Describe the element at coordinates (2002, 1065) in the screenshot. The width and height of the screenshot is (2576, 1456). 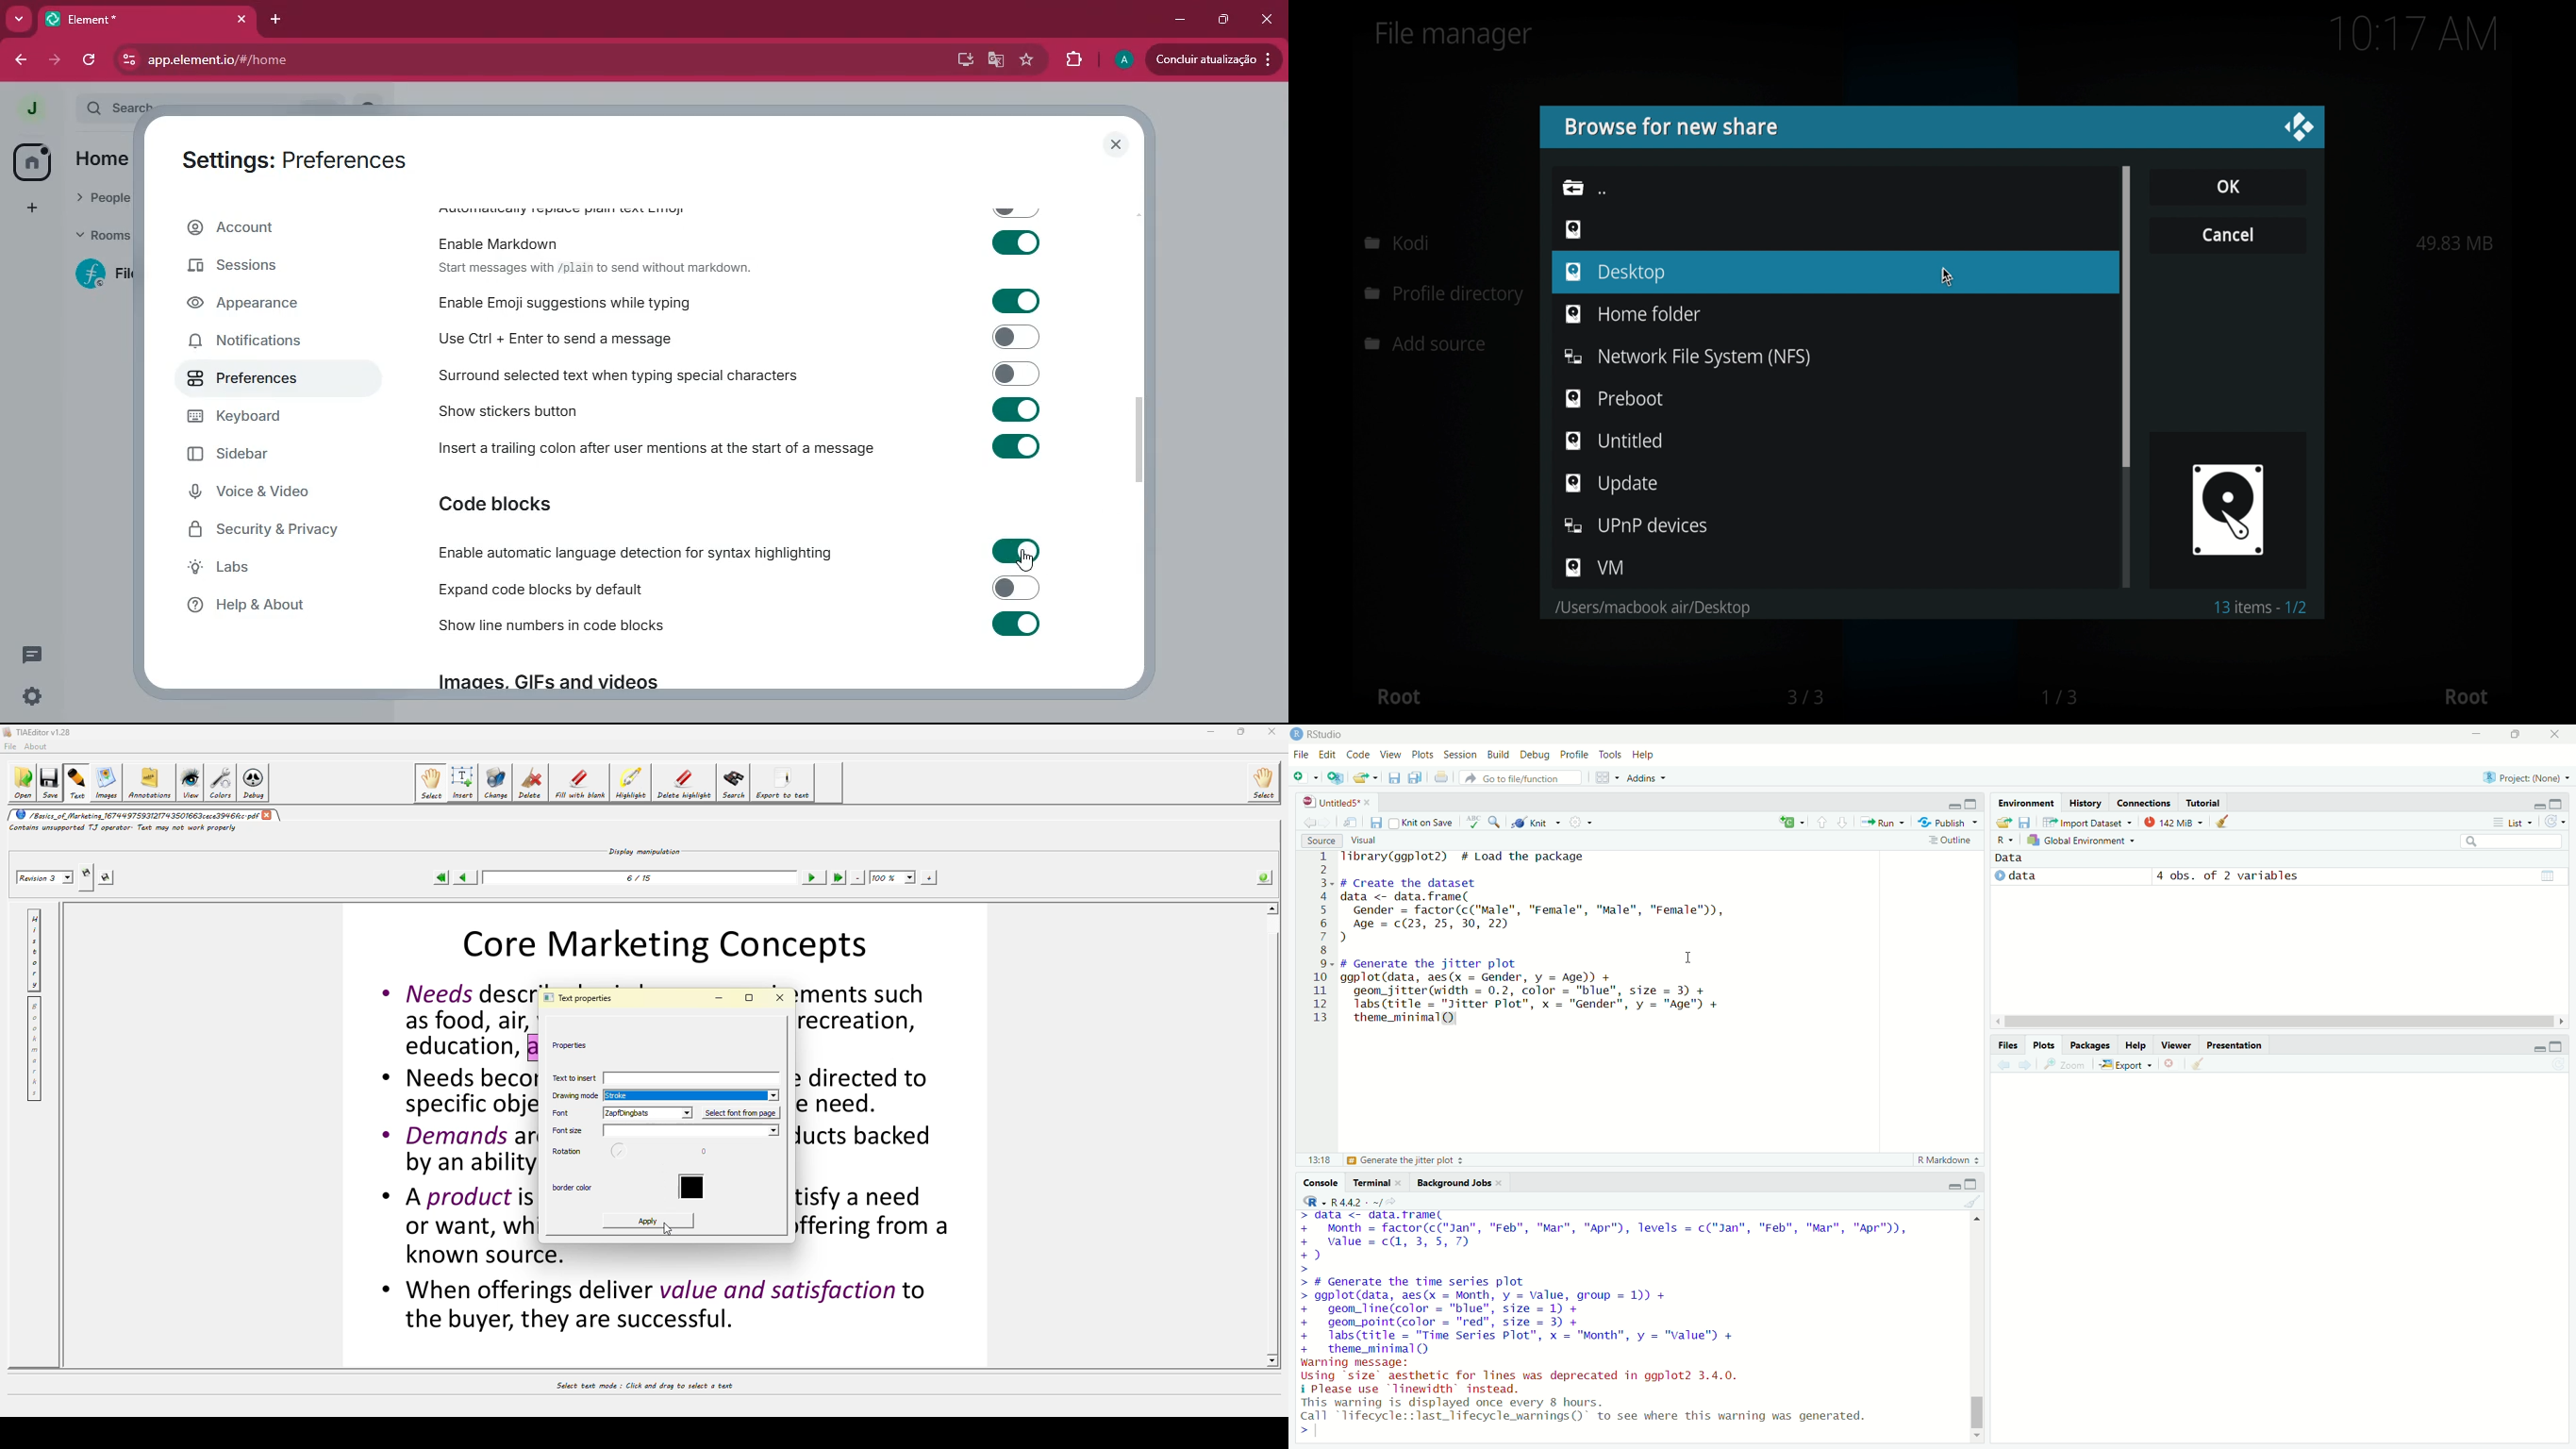
I see `previous plot` at that location.